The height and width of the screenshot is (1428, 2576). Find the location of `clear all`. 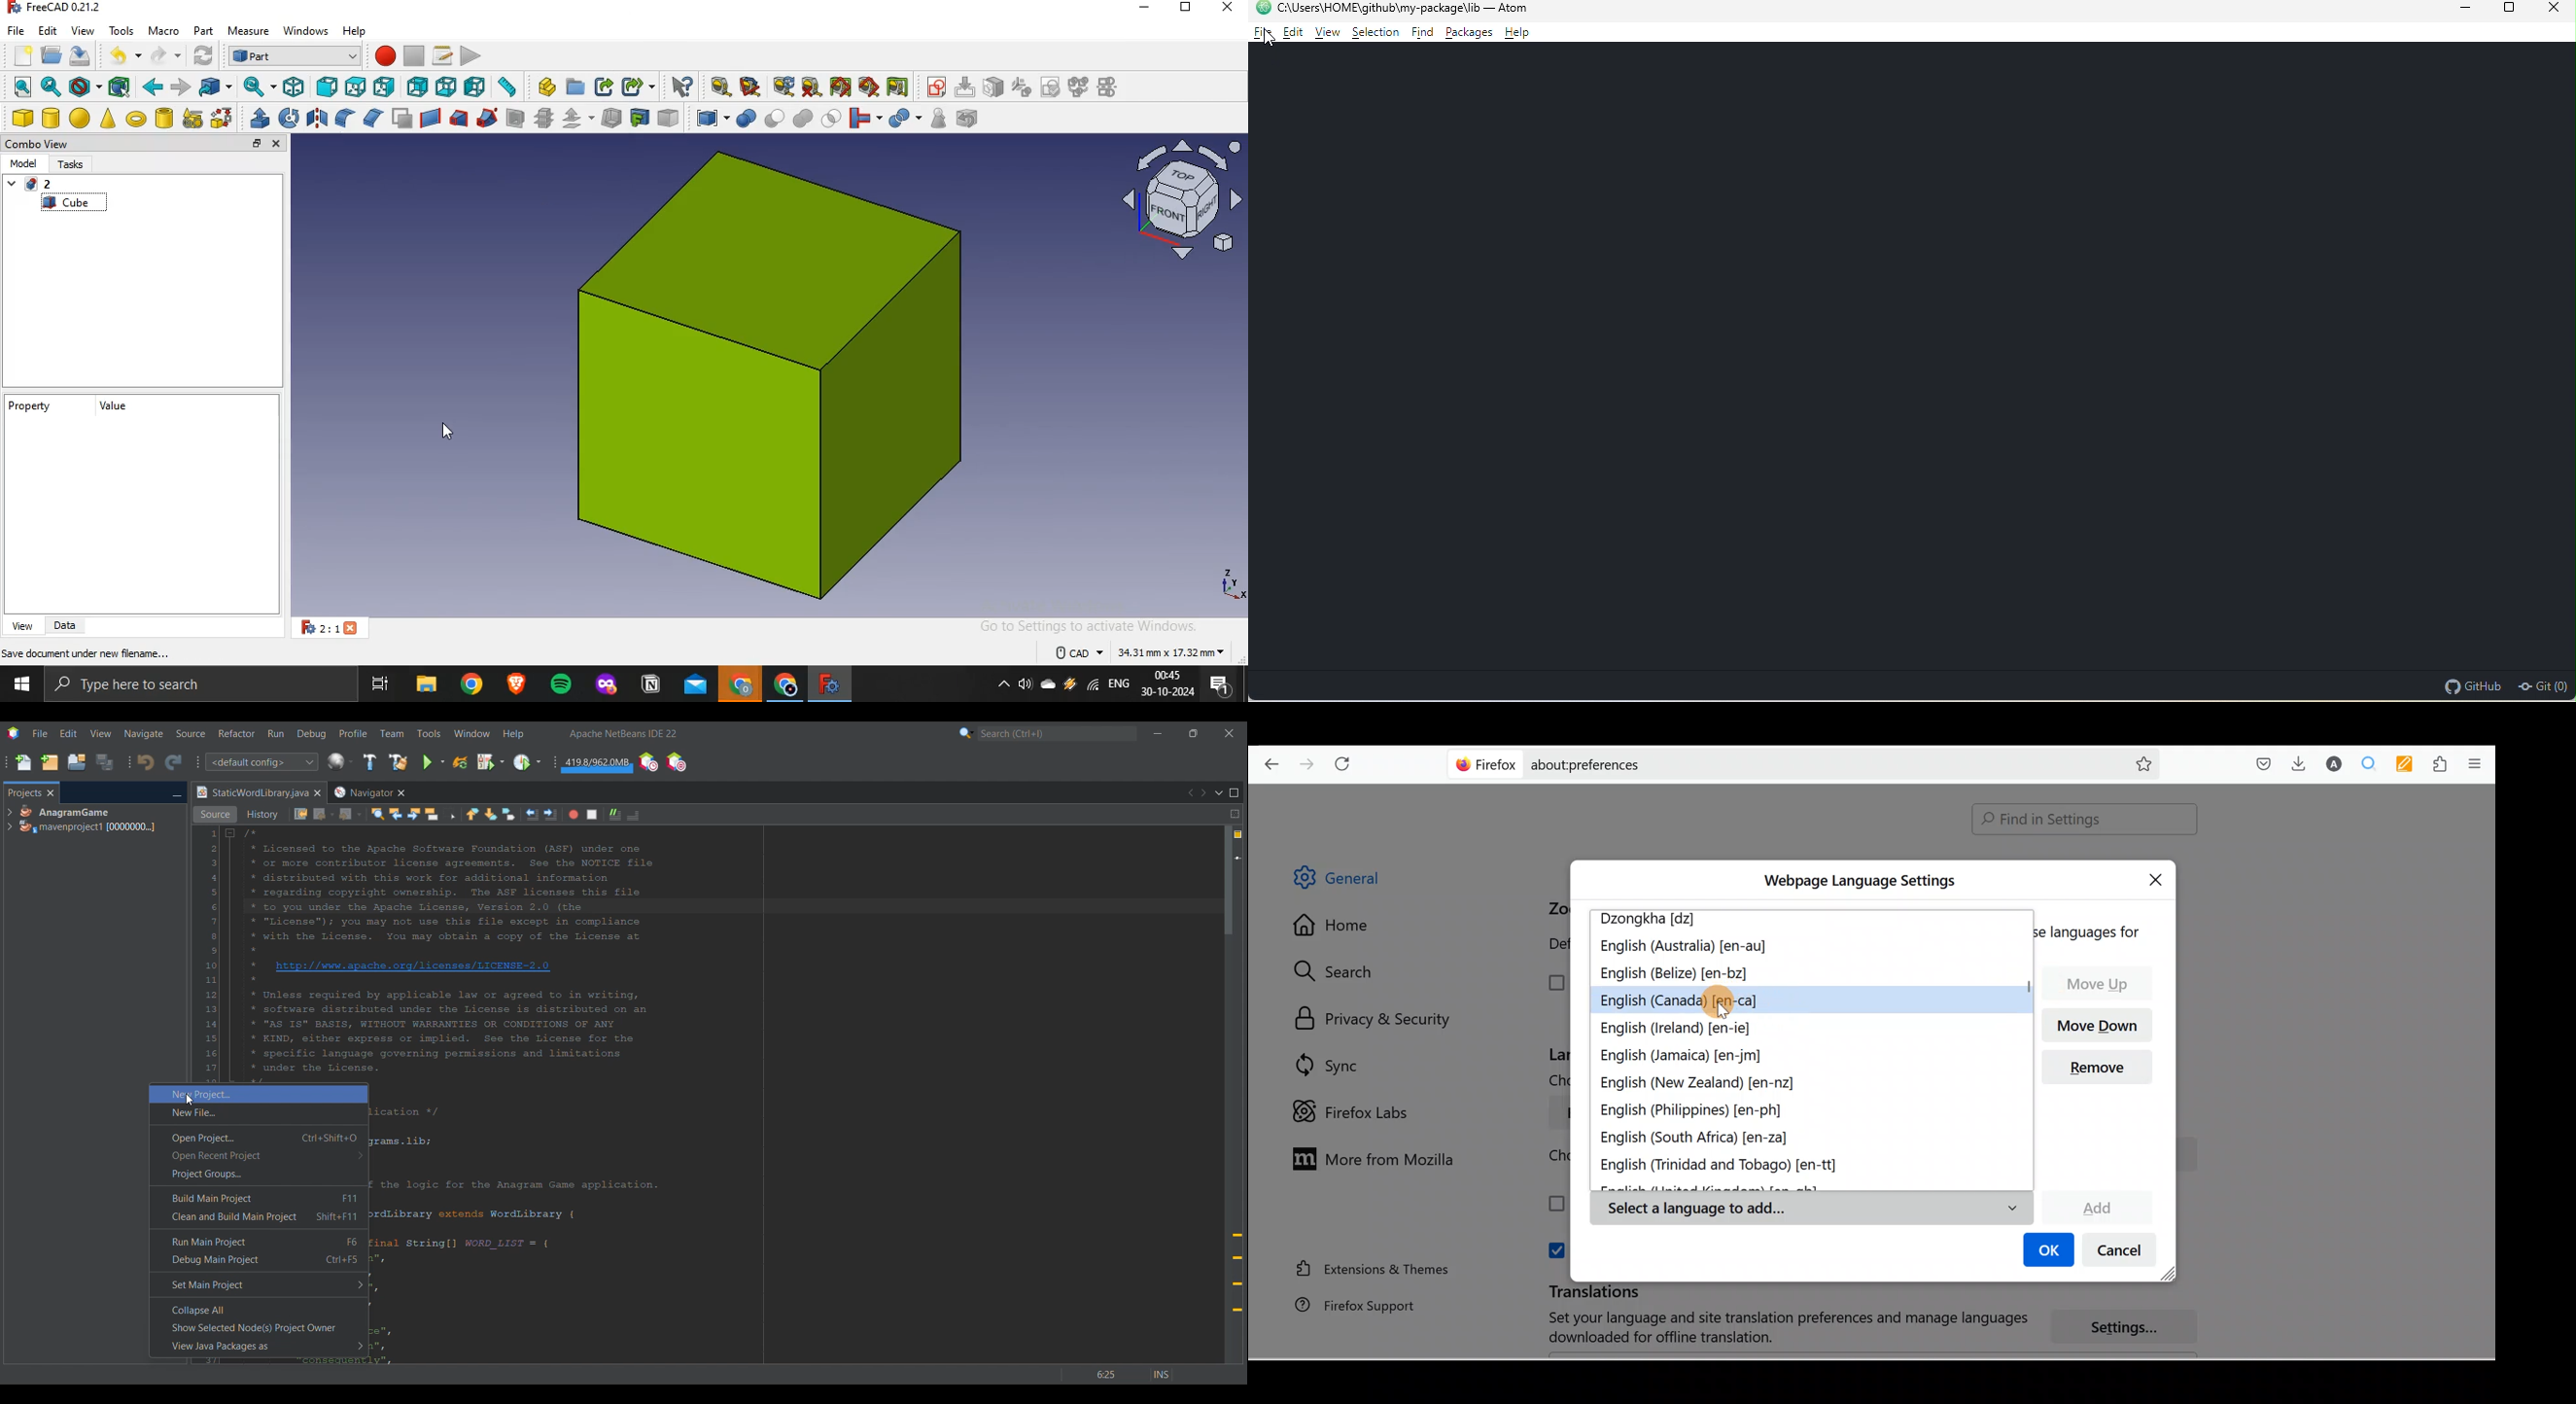

clear all is located at coordinates (812, 87).